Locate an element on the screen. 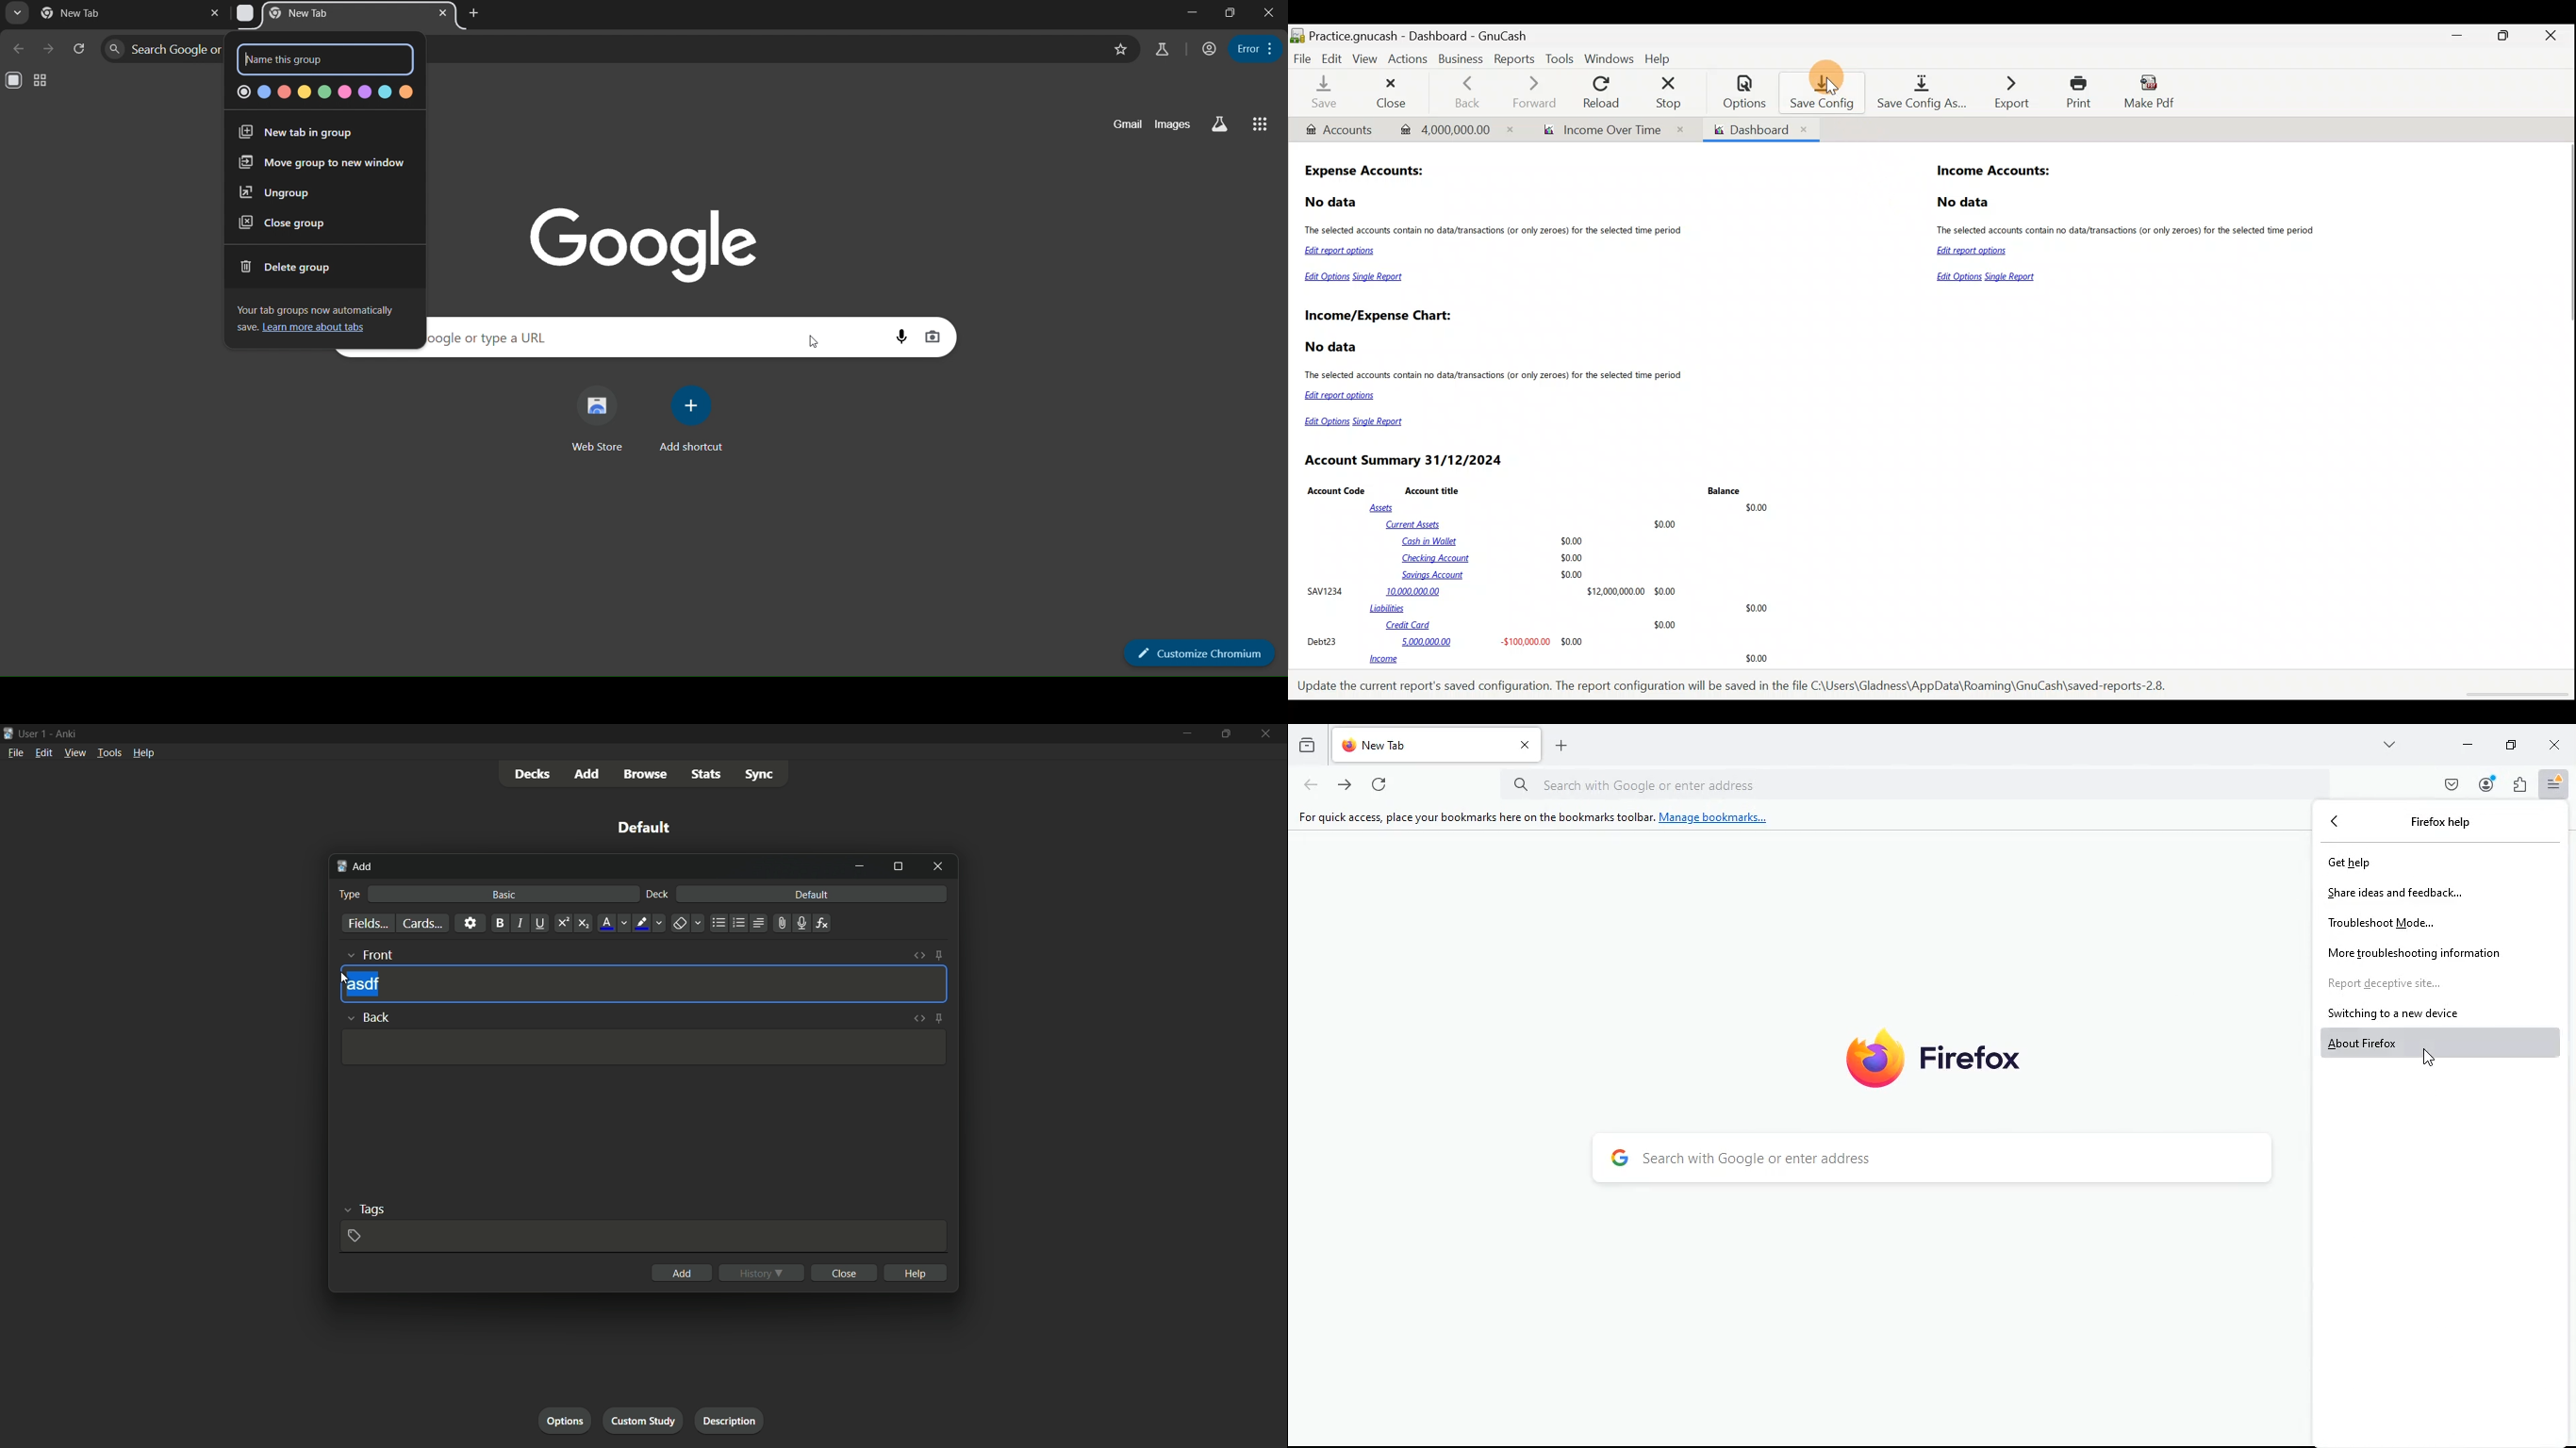 The image size is (2576, 1456). type is located at coordinates (351, 893).